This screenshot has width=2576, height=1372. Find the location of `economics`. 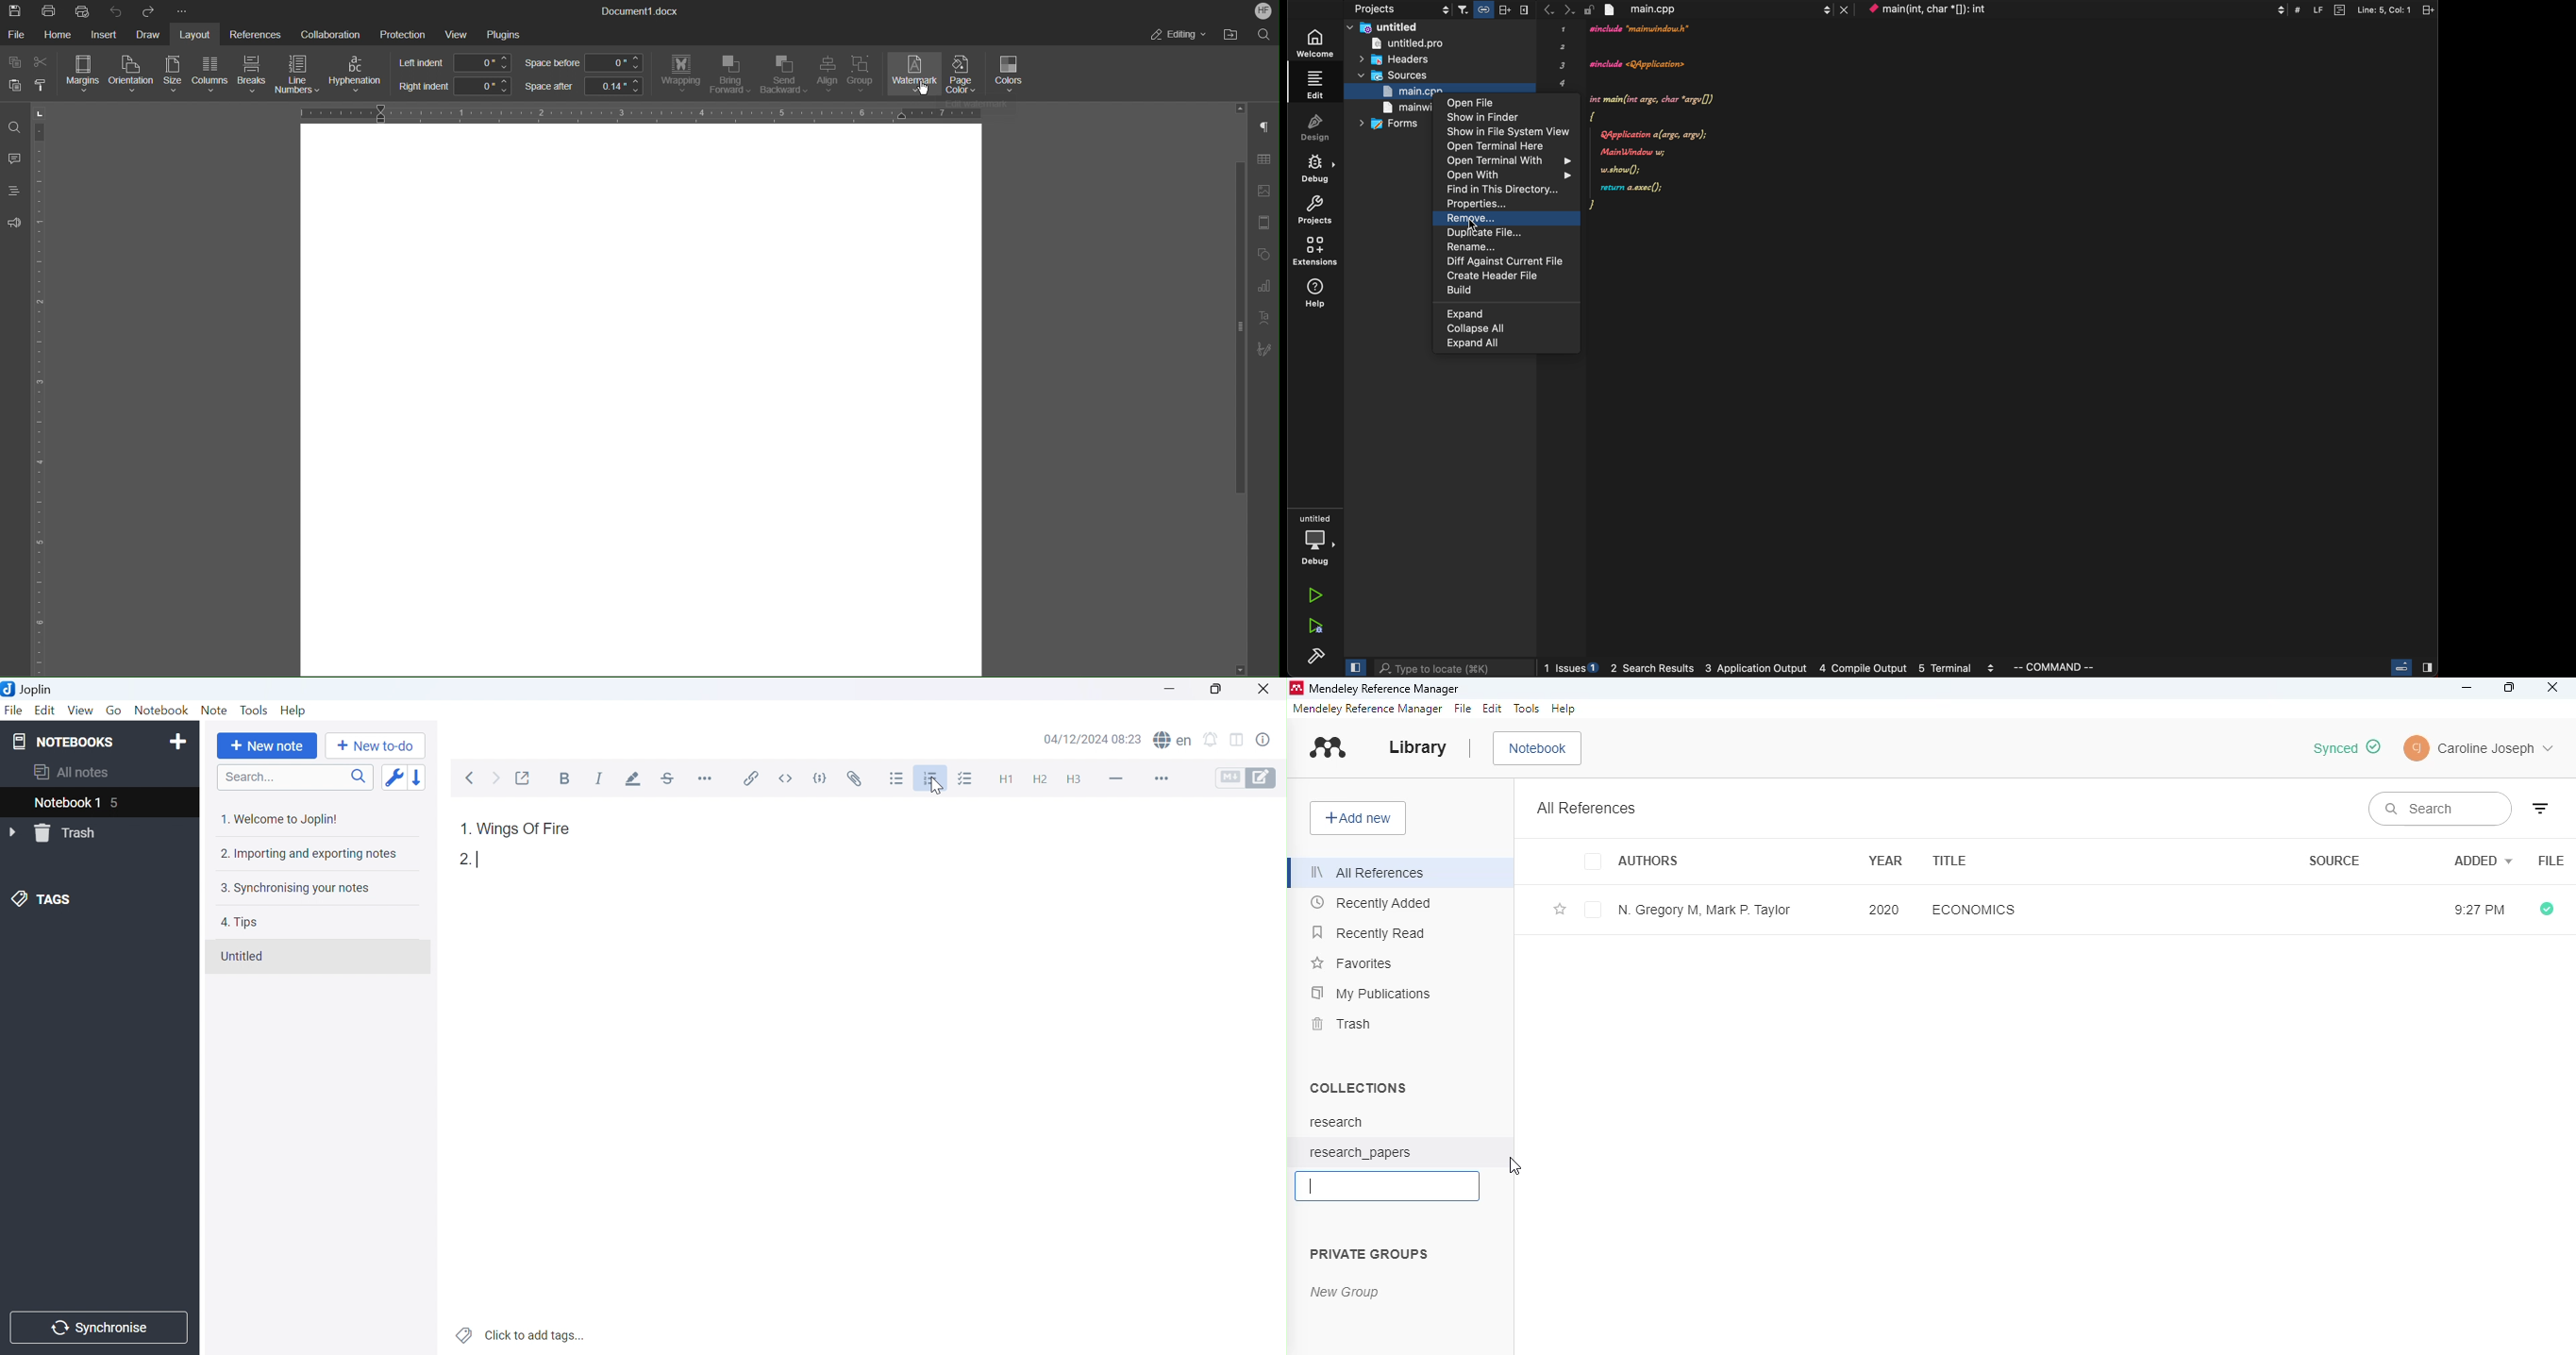

economics is located at coordinates (1973, 909).